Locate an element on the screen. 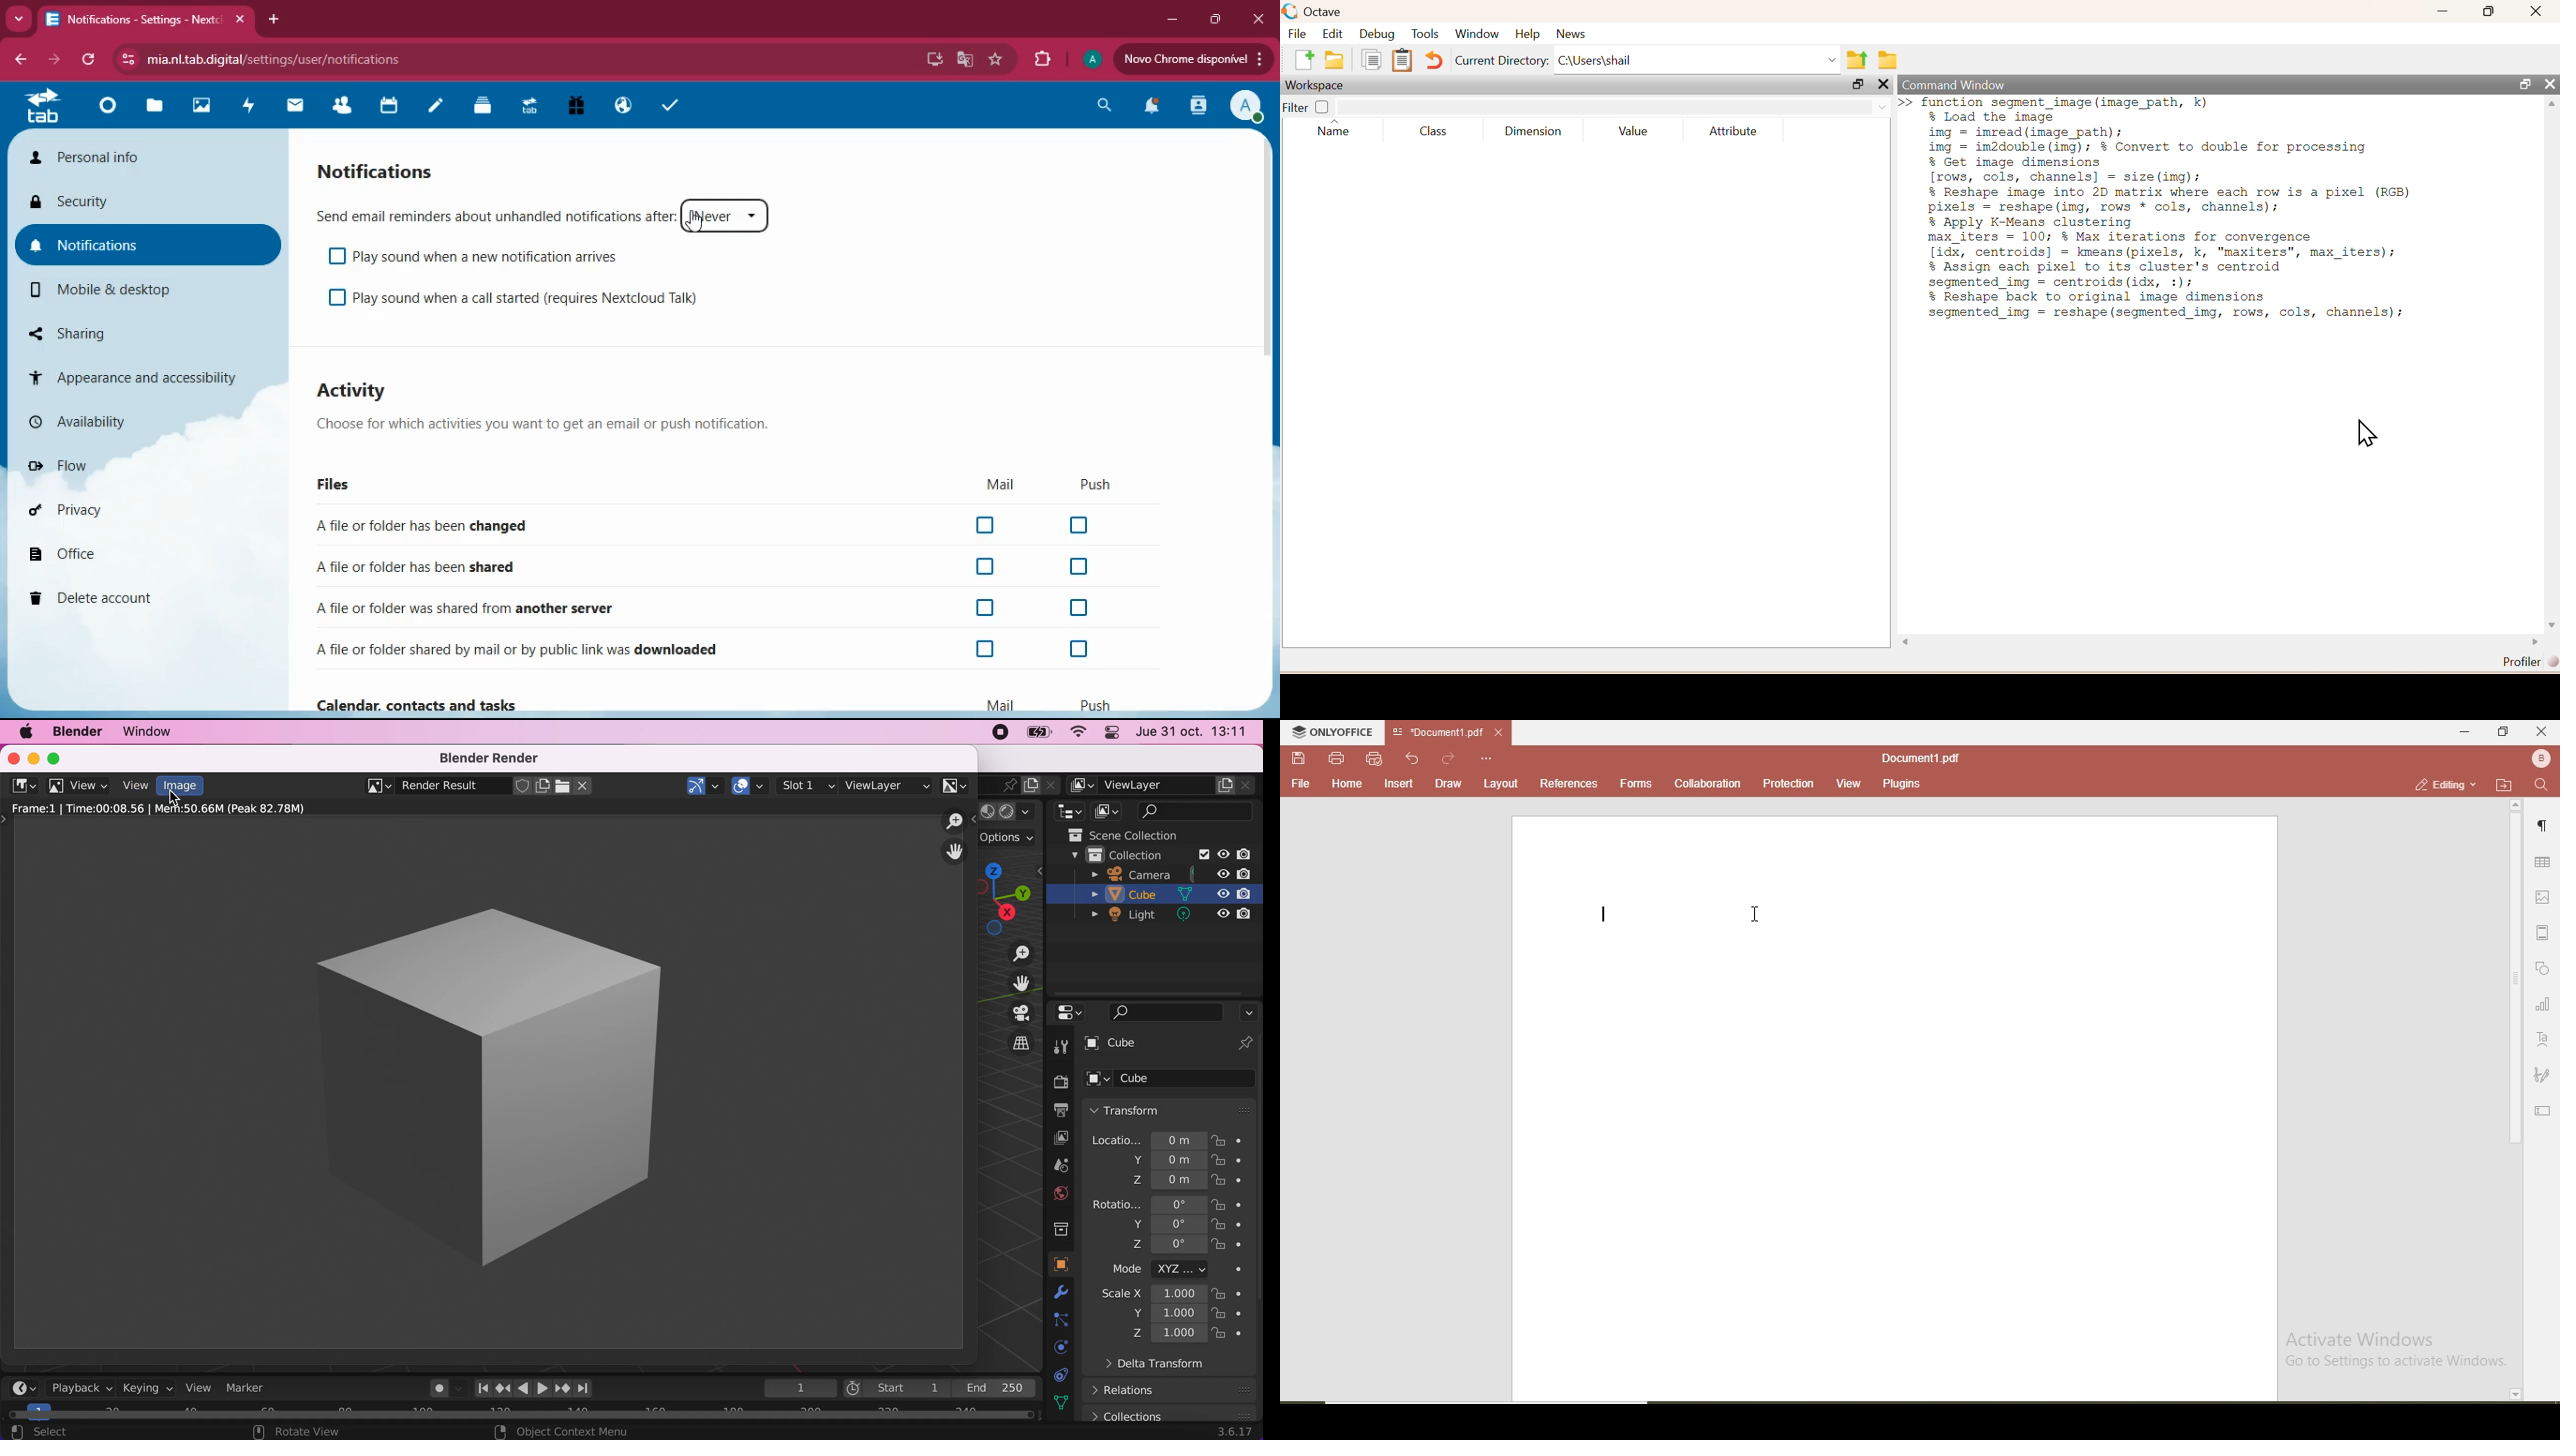 The height and width of the screenshot is (1456, 2576). rotation z is located at coordinates (1144, 1248).